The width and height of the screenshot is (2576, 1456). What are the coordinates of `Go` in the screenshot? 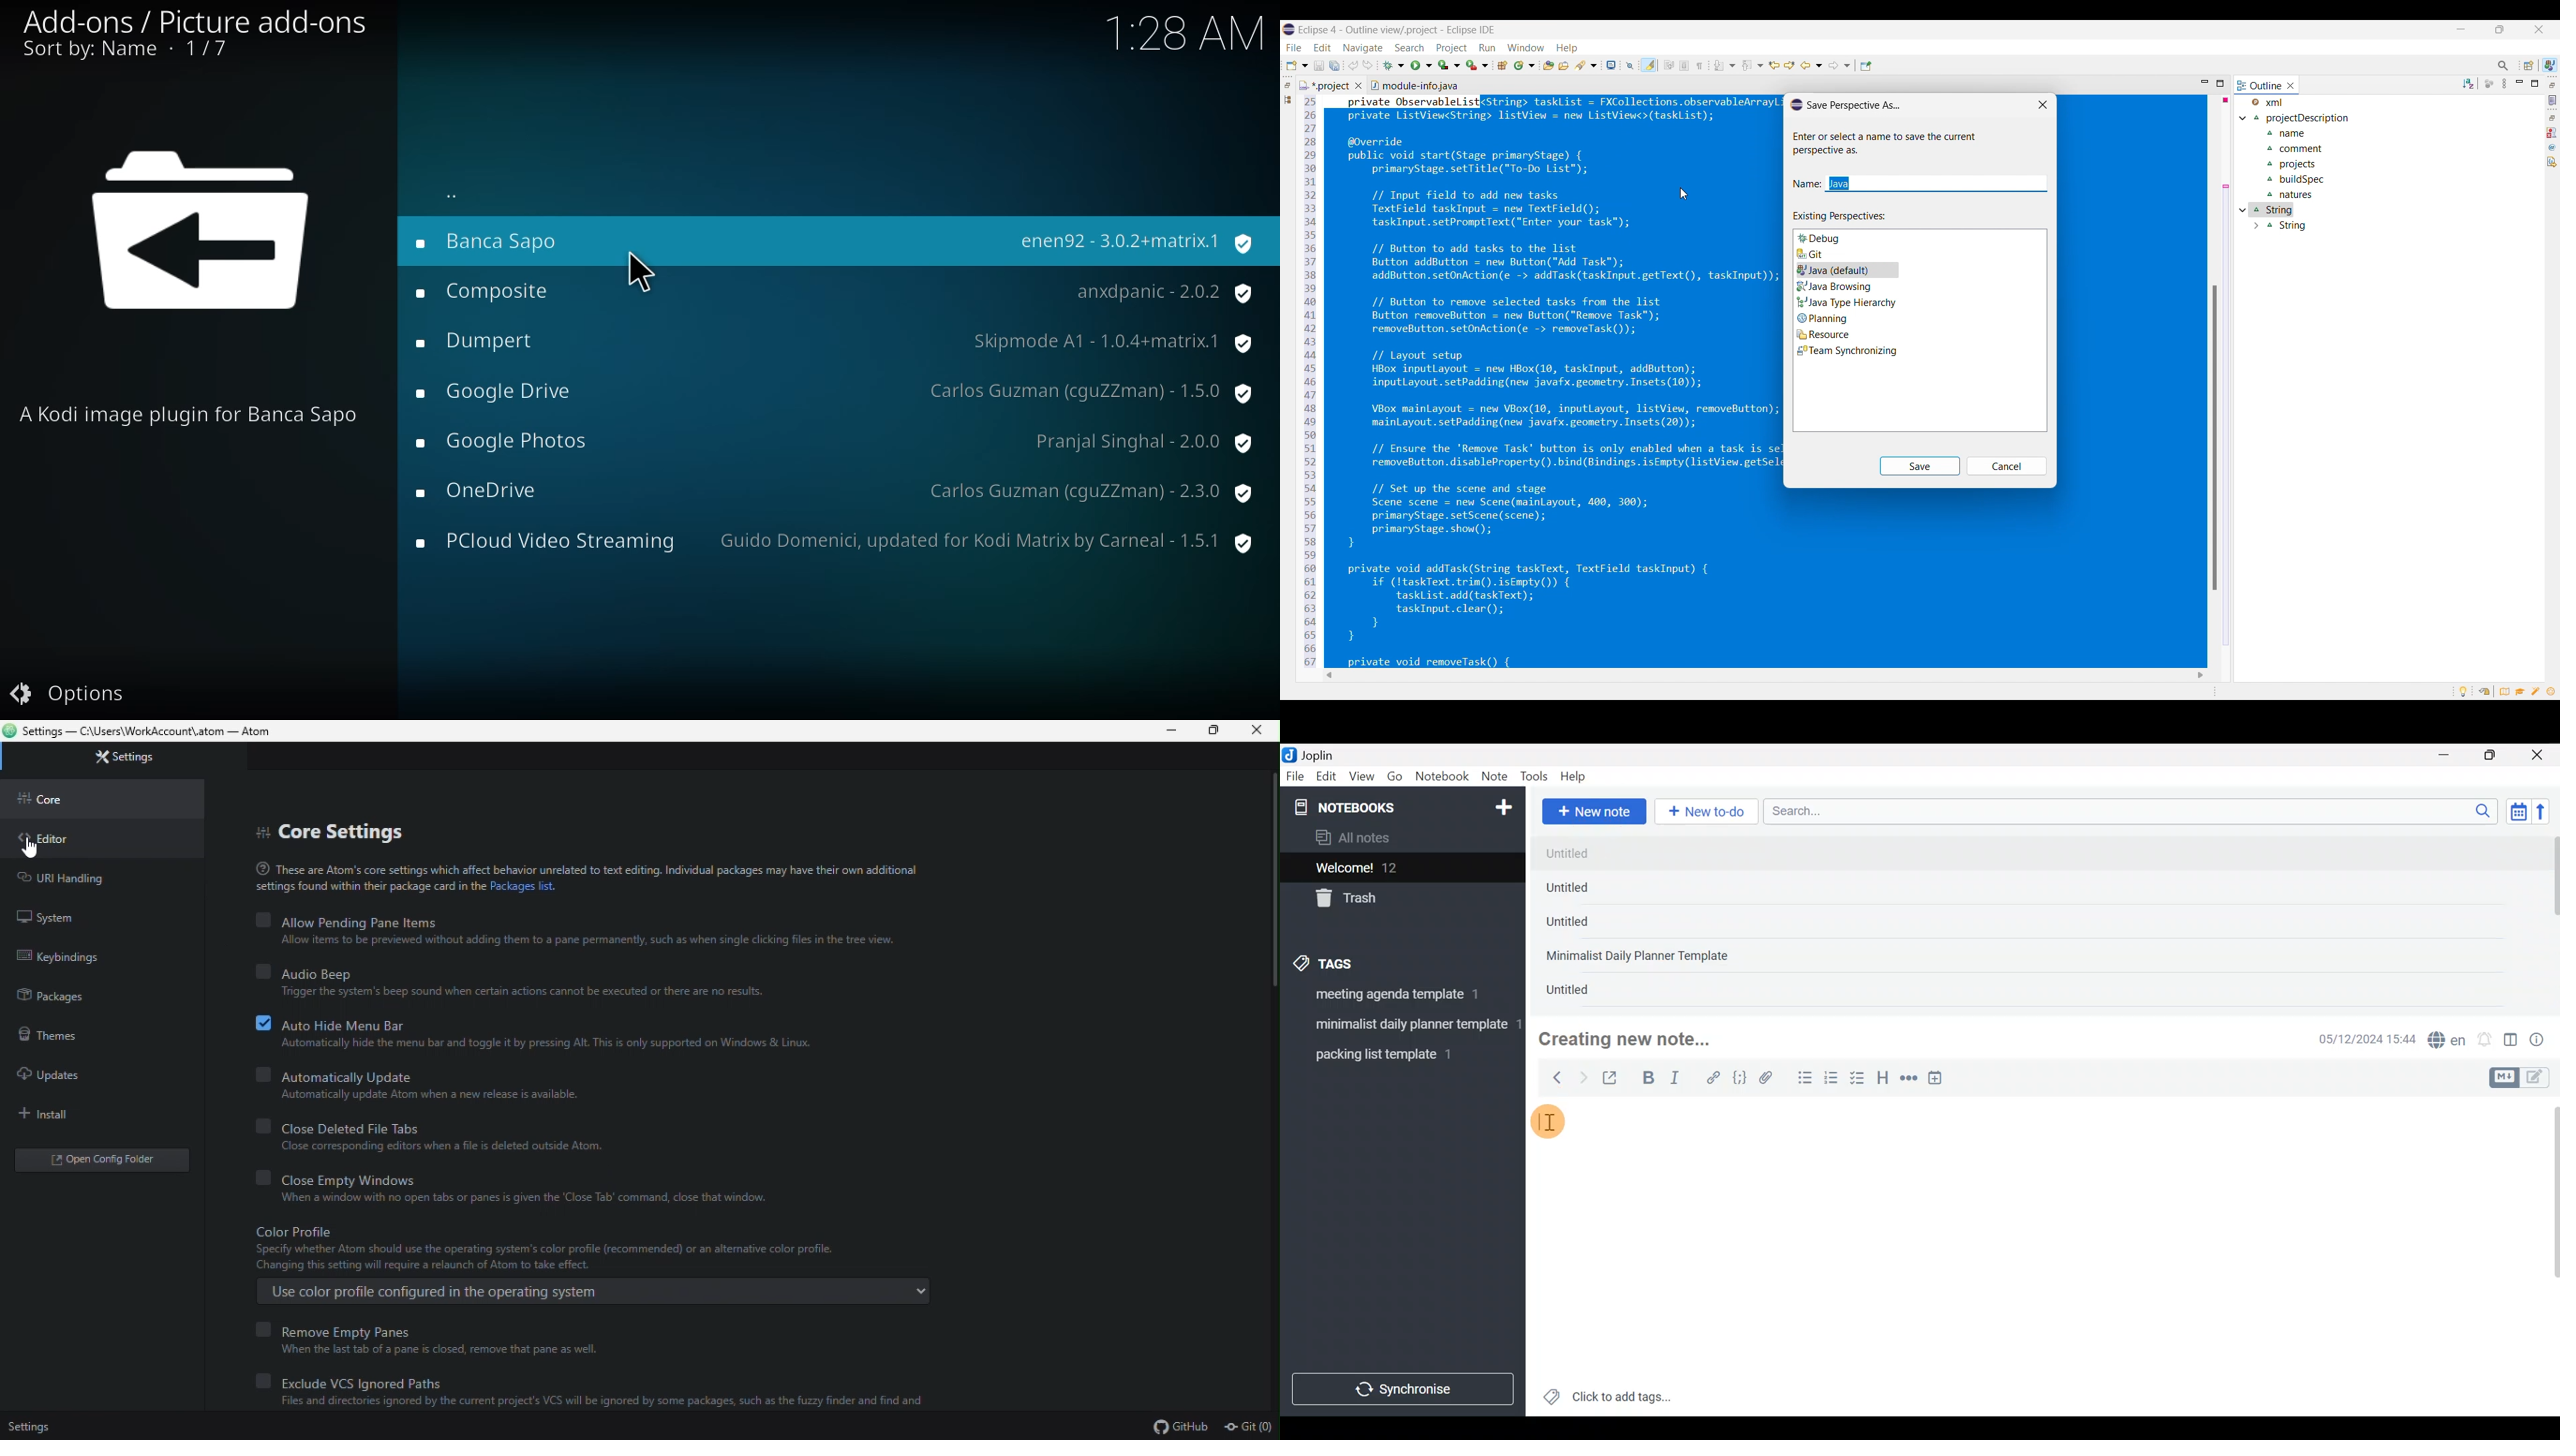 It's located at (1395, 779).